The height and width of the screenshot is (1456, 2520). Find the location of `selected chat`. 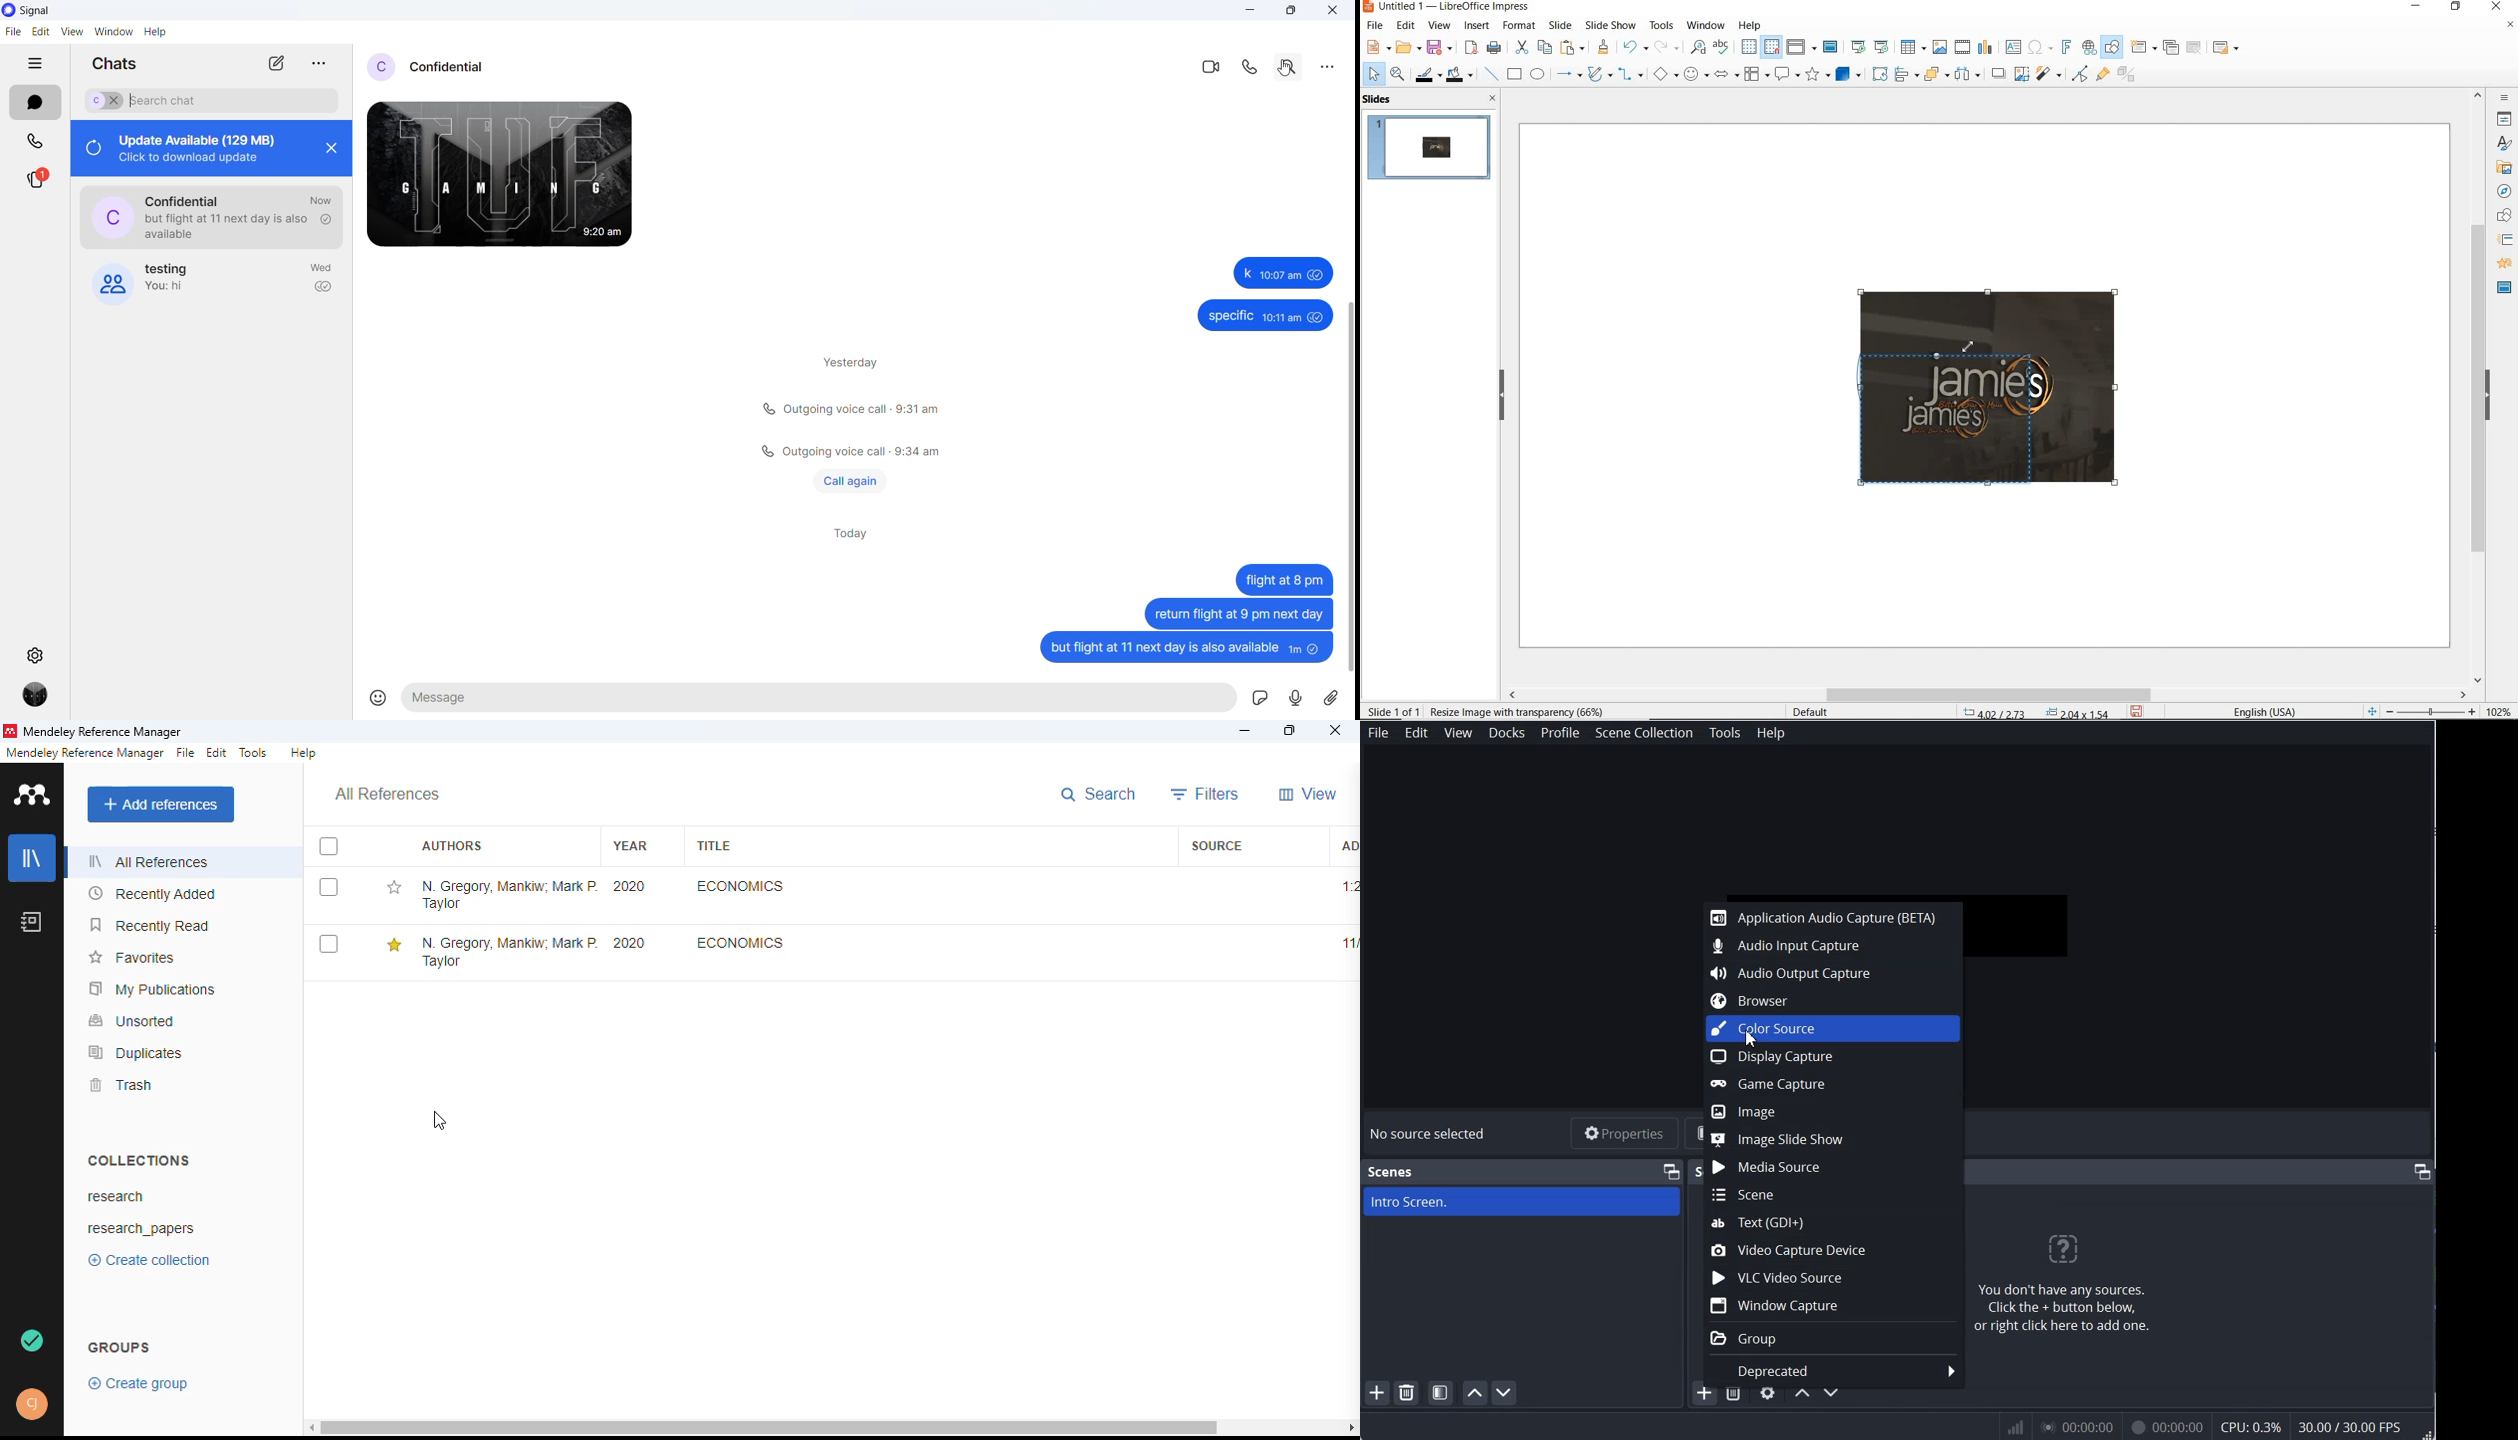

selected chat is located at coordinates (102, 100).